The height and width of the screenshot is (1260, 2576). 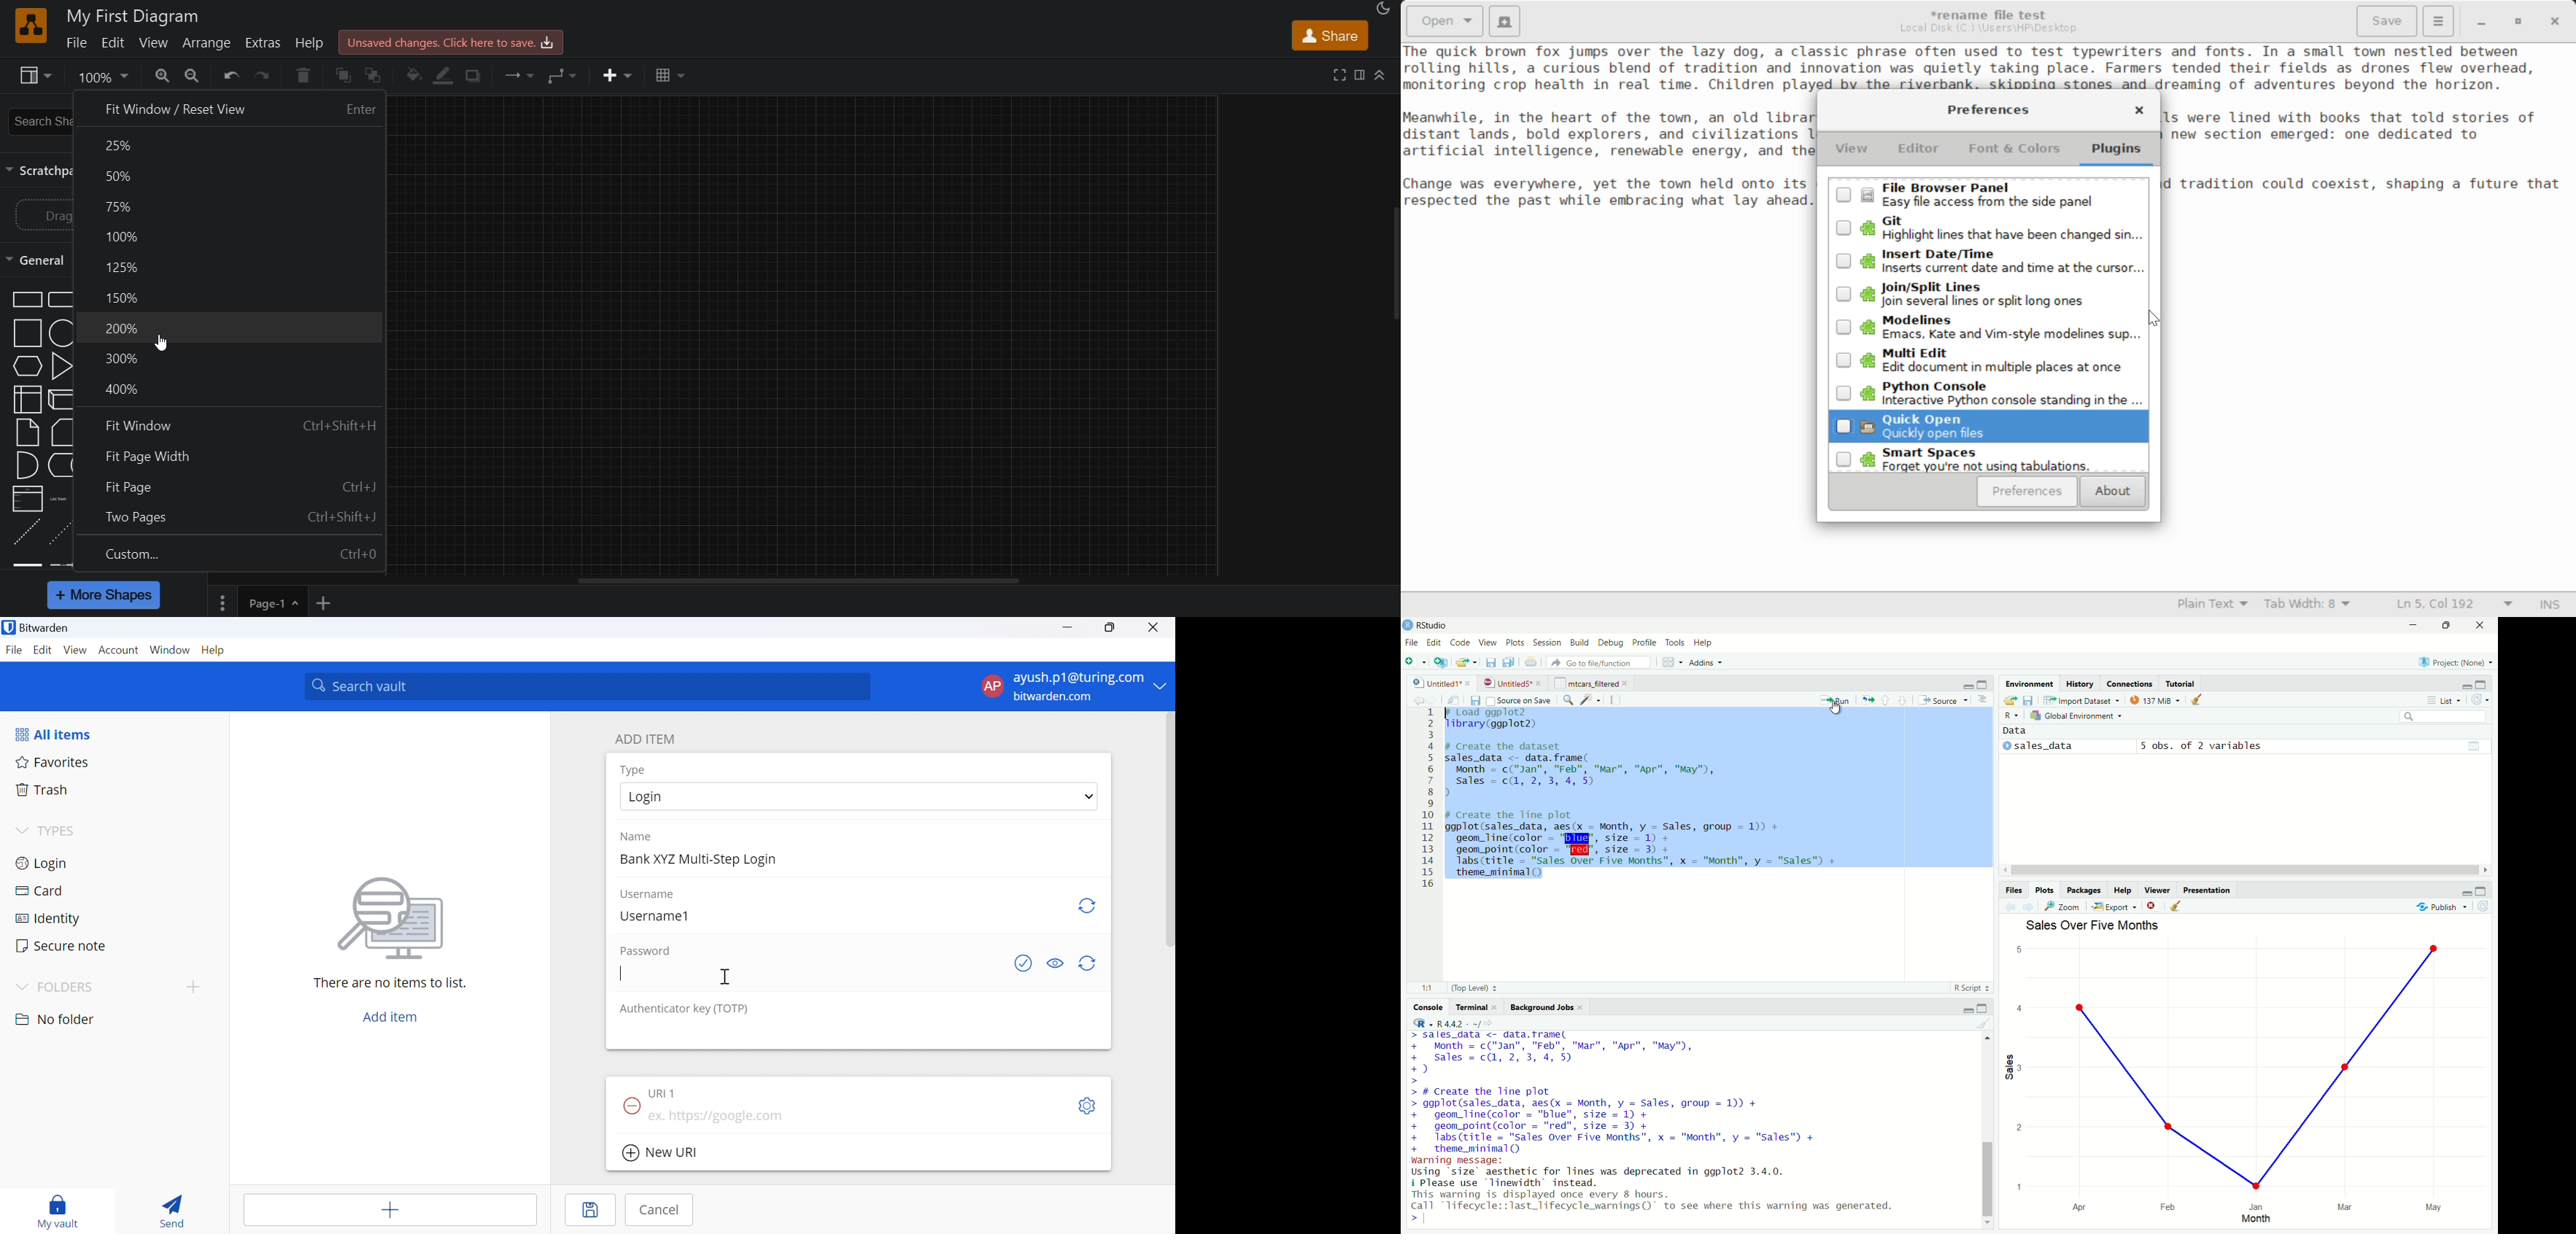 I want to click on graph, so click(x=2247, y=1083).